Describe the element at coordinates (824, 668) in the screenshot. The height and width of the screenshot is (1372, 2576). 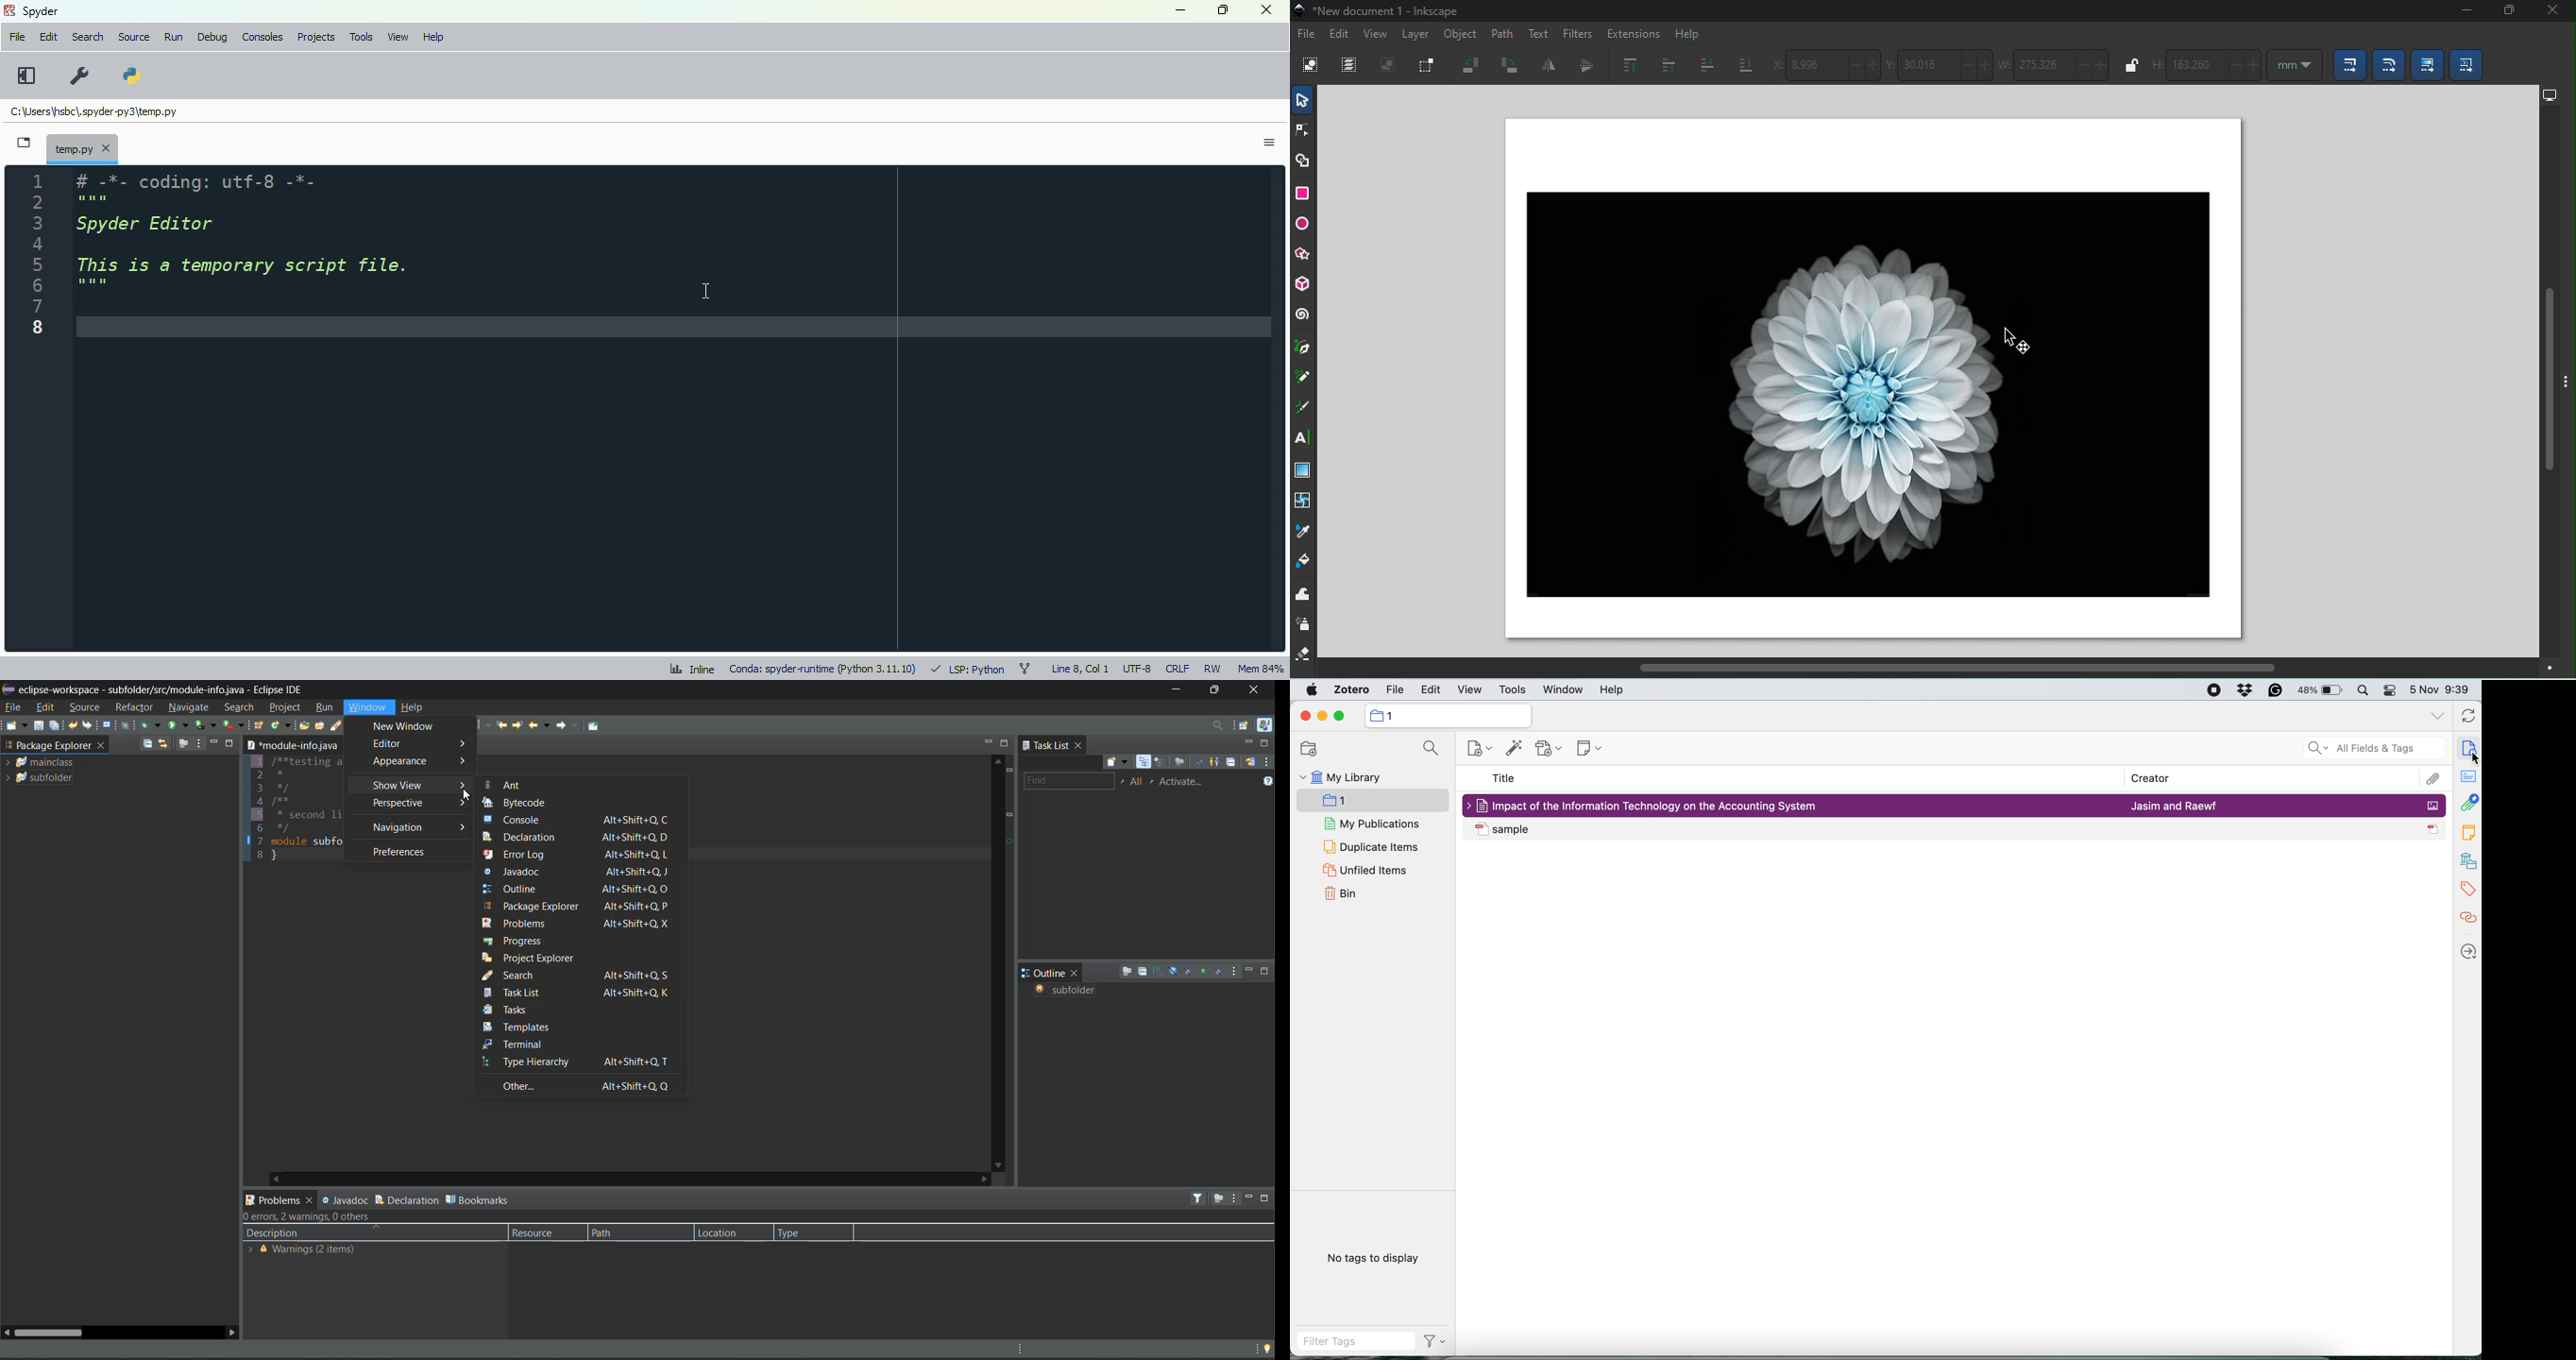
I see `conda: spyder-runtime (python 3. 11. 10)` at that location.